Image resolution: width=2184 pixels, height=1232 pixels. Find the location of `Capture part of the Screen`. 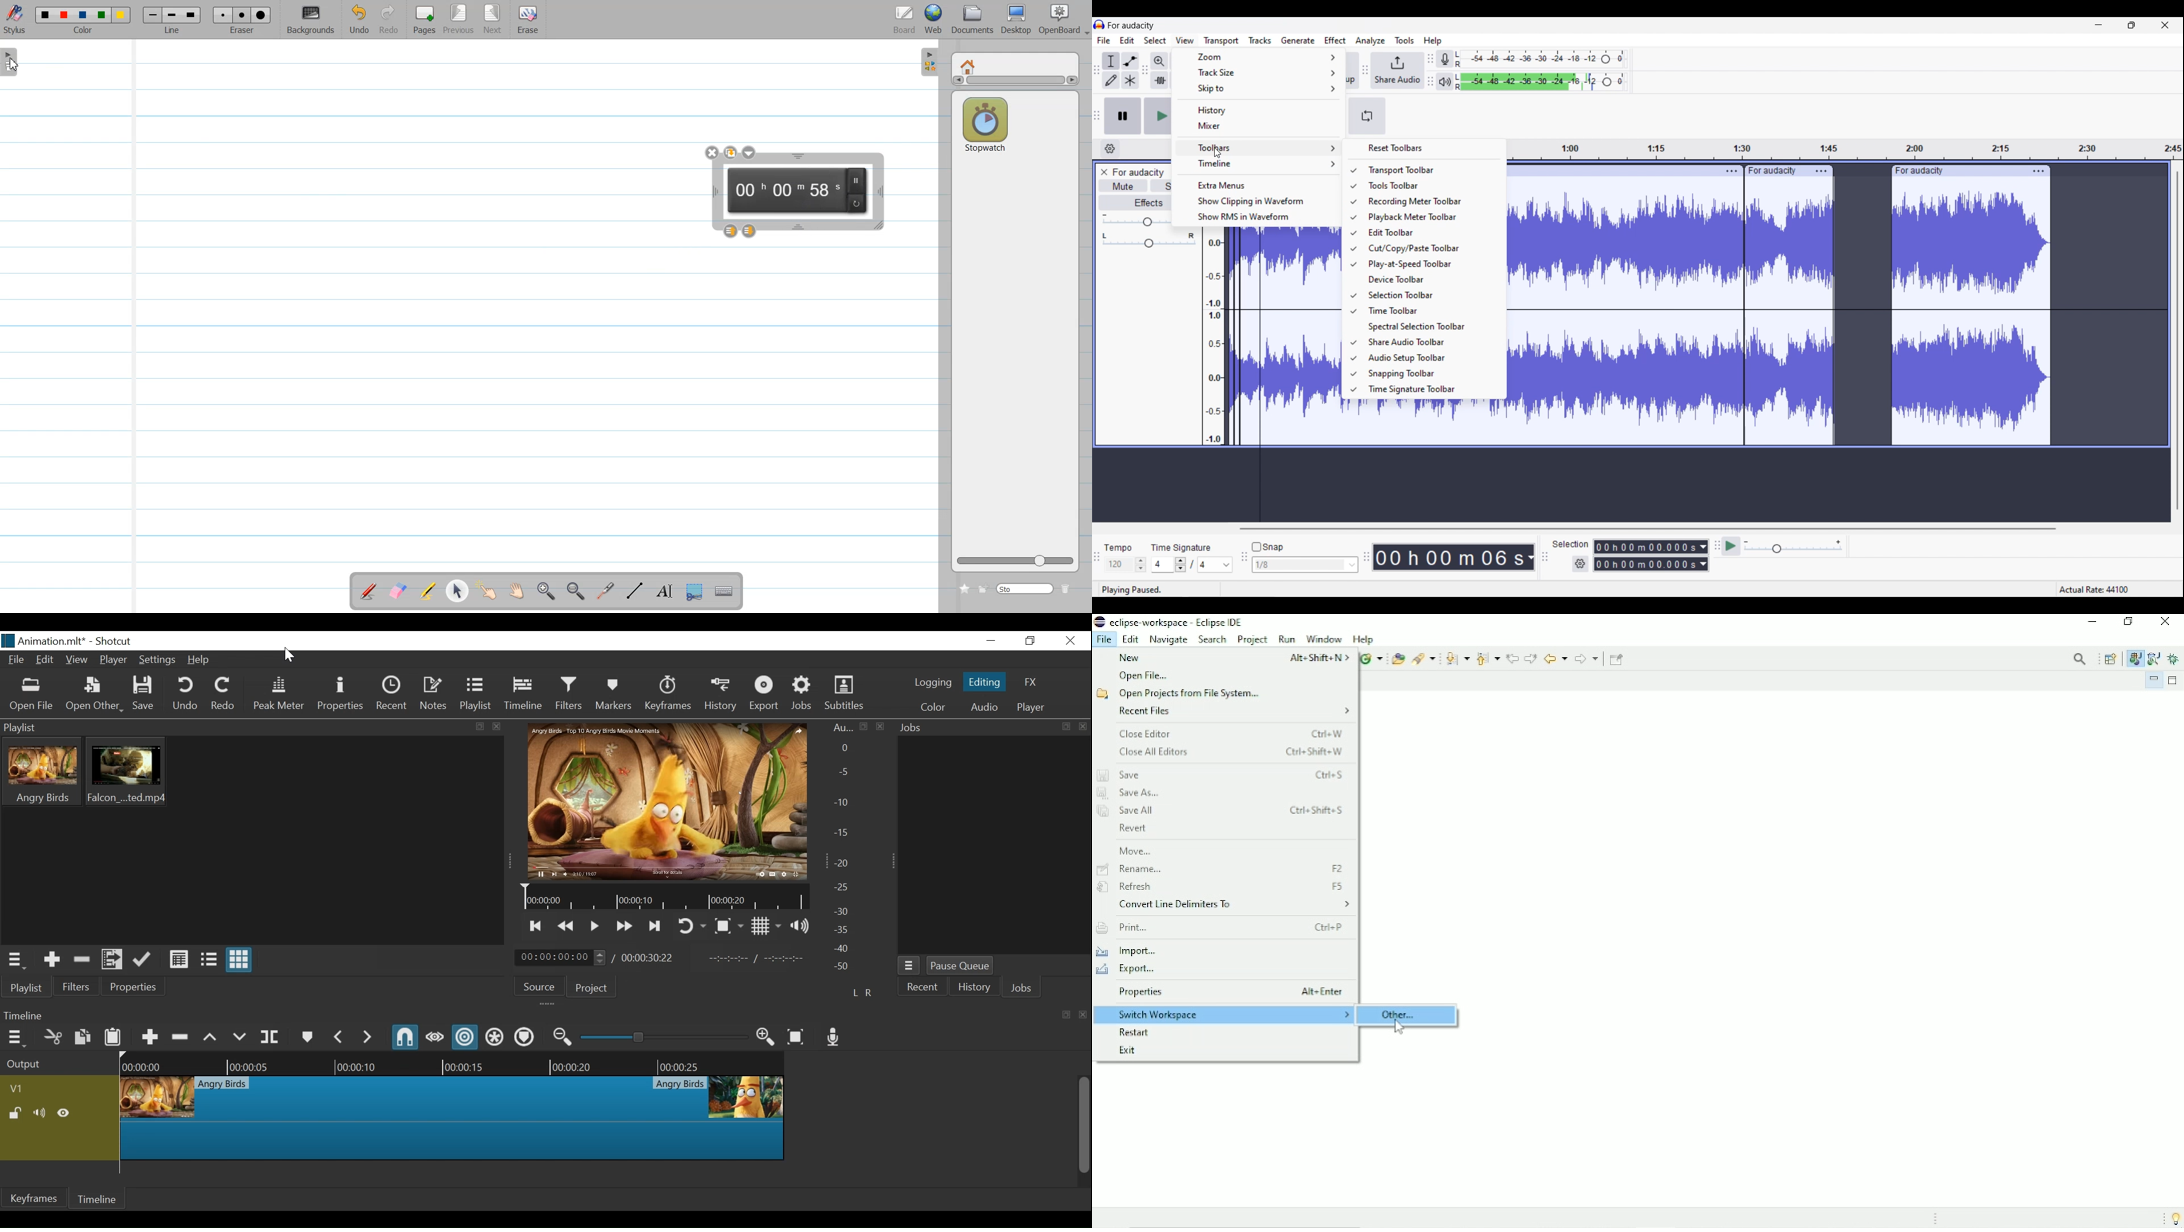

Capture part of the Screen is located at coordinates (696, 593).